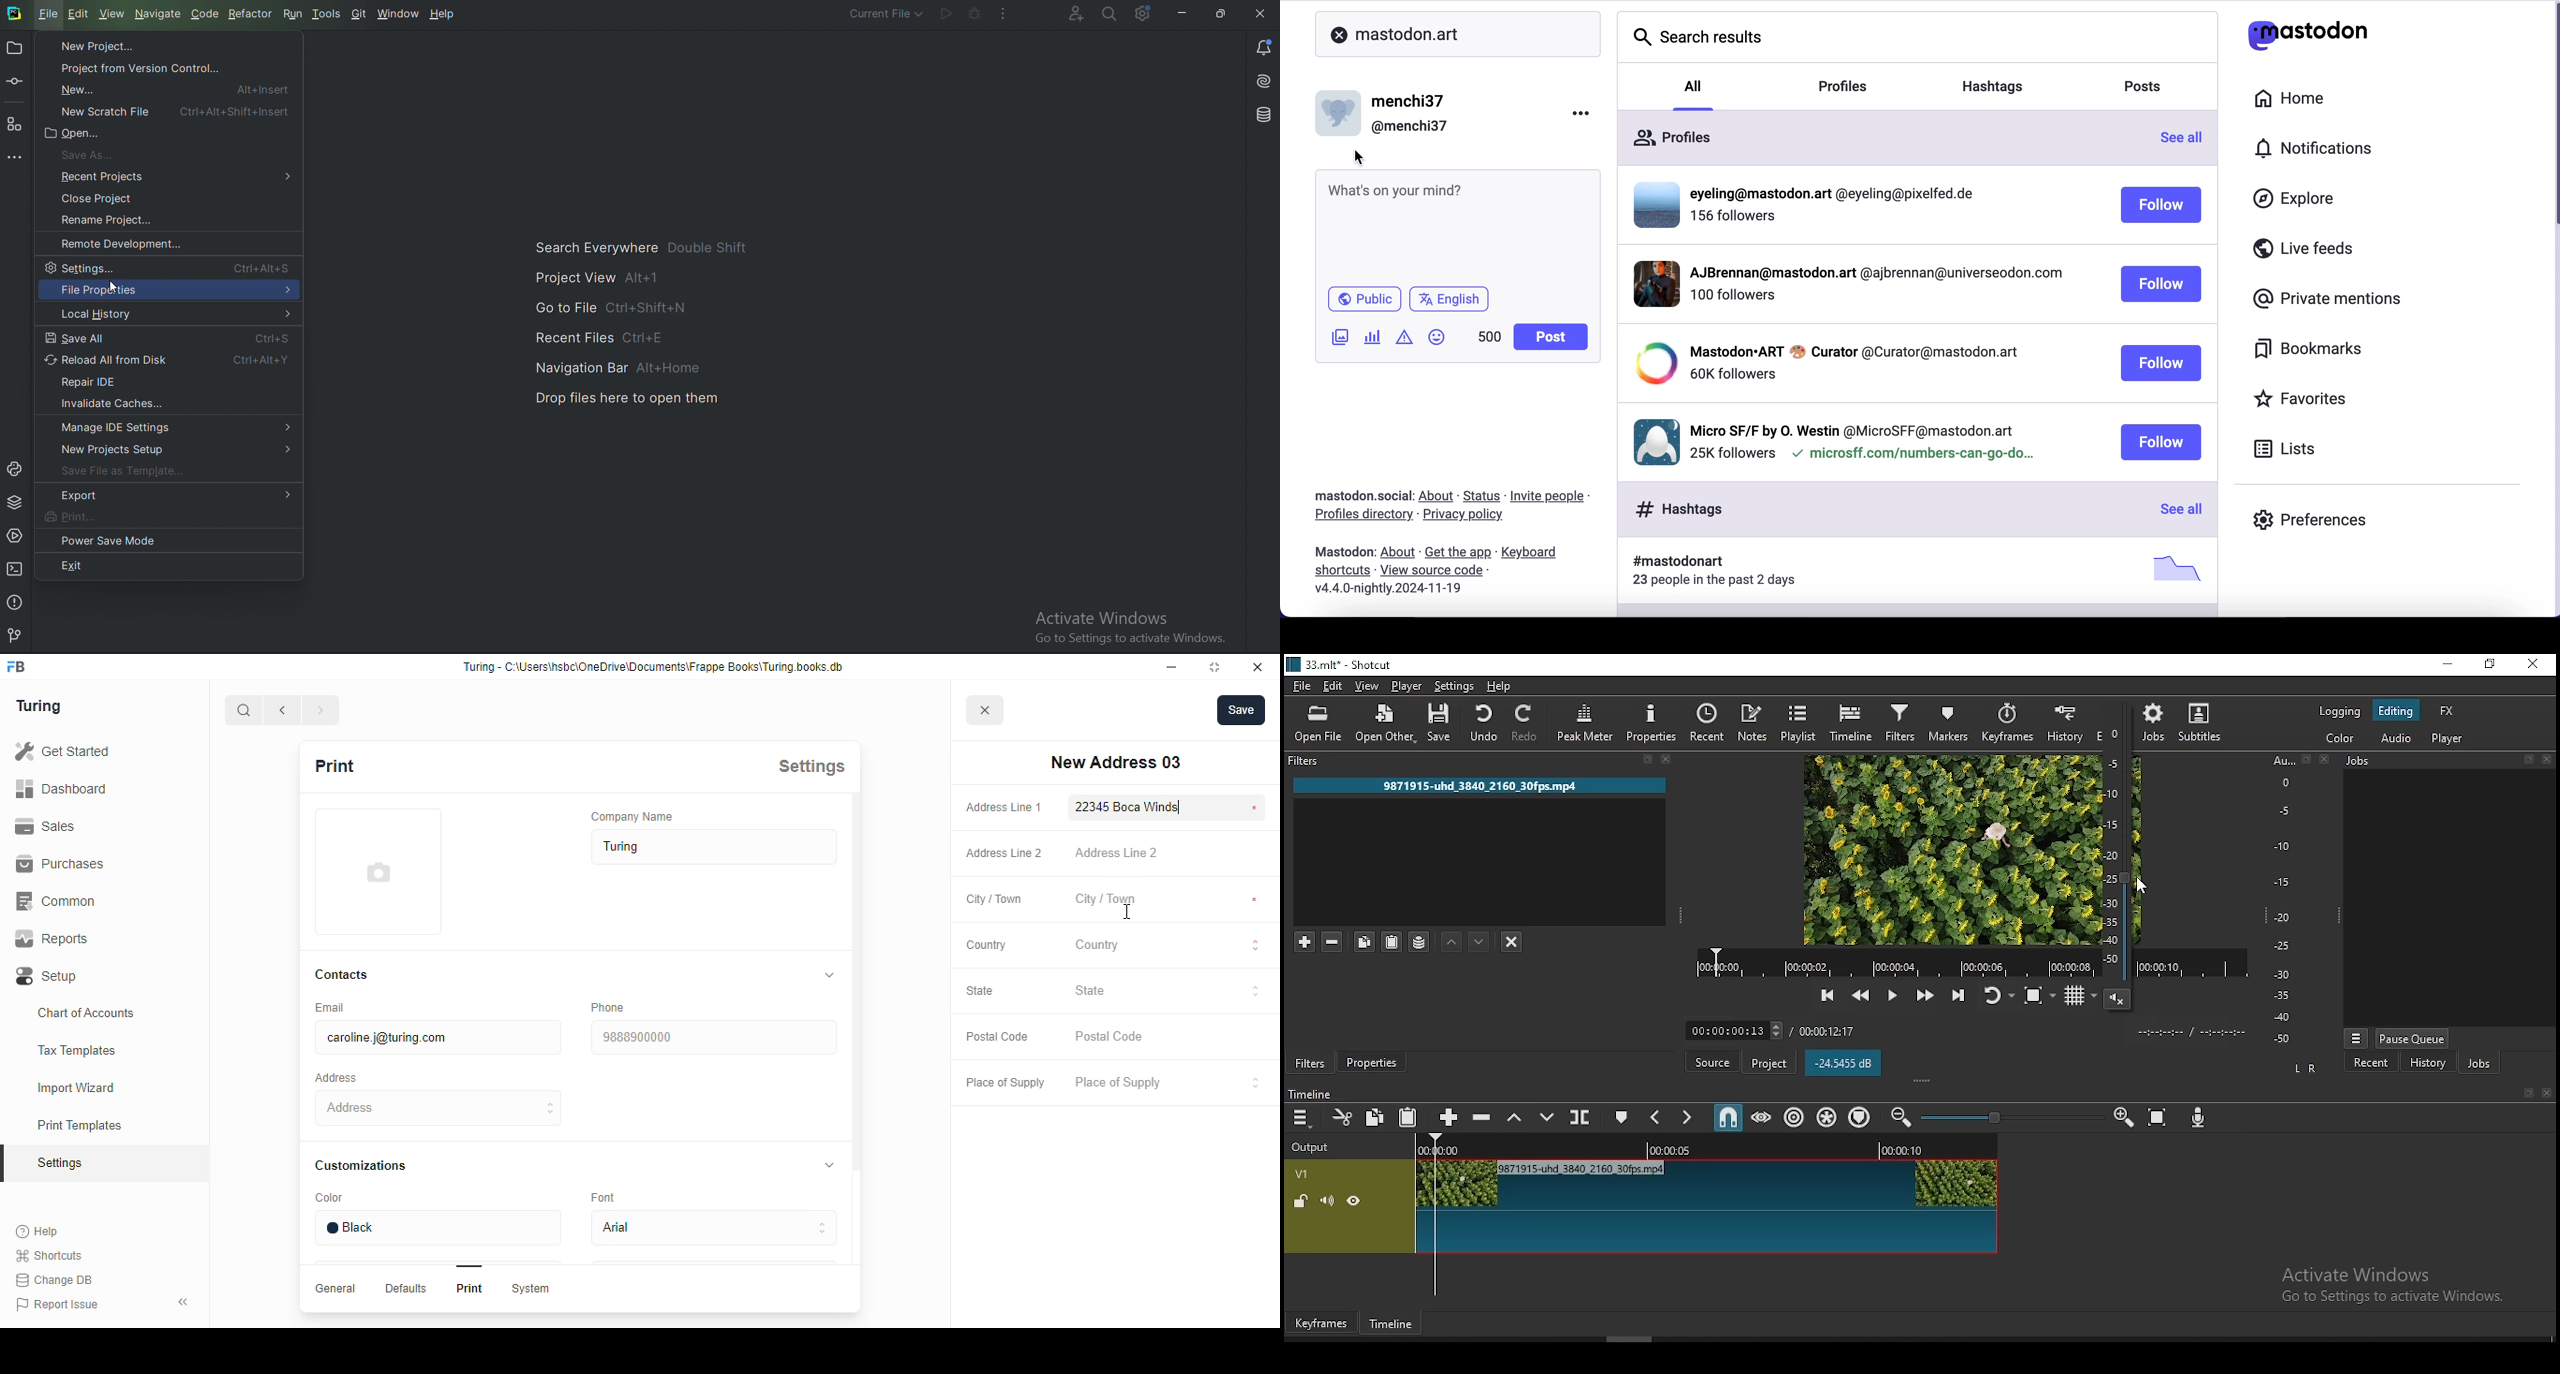 The image size is (2576, 1400). What do you see at coordinates (655, 667) in the screenshot?
I see `Turing - C:\Users\hshc\OneDrive\Documents\Frappe Books\Turing.books.db` at bounding box center [655, 667].